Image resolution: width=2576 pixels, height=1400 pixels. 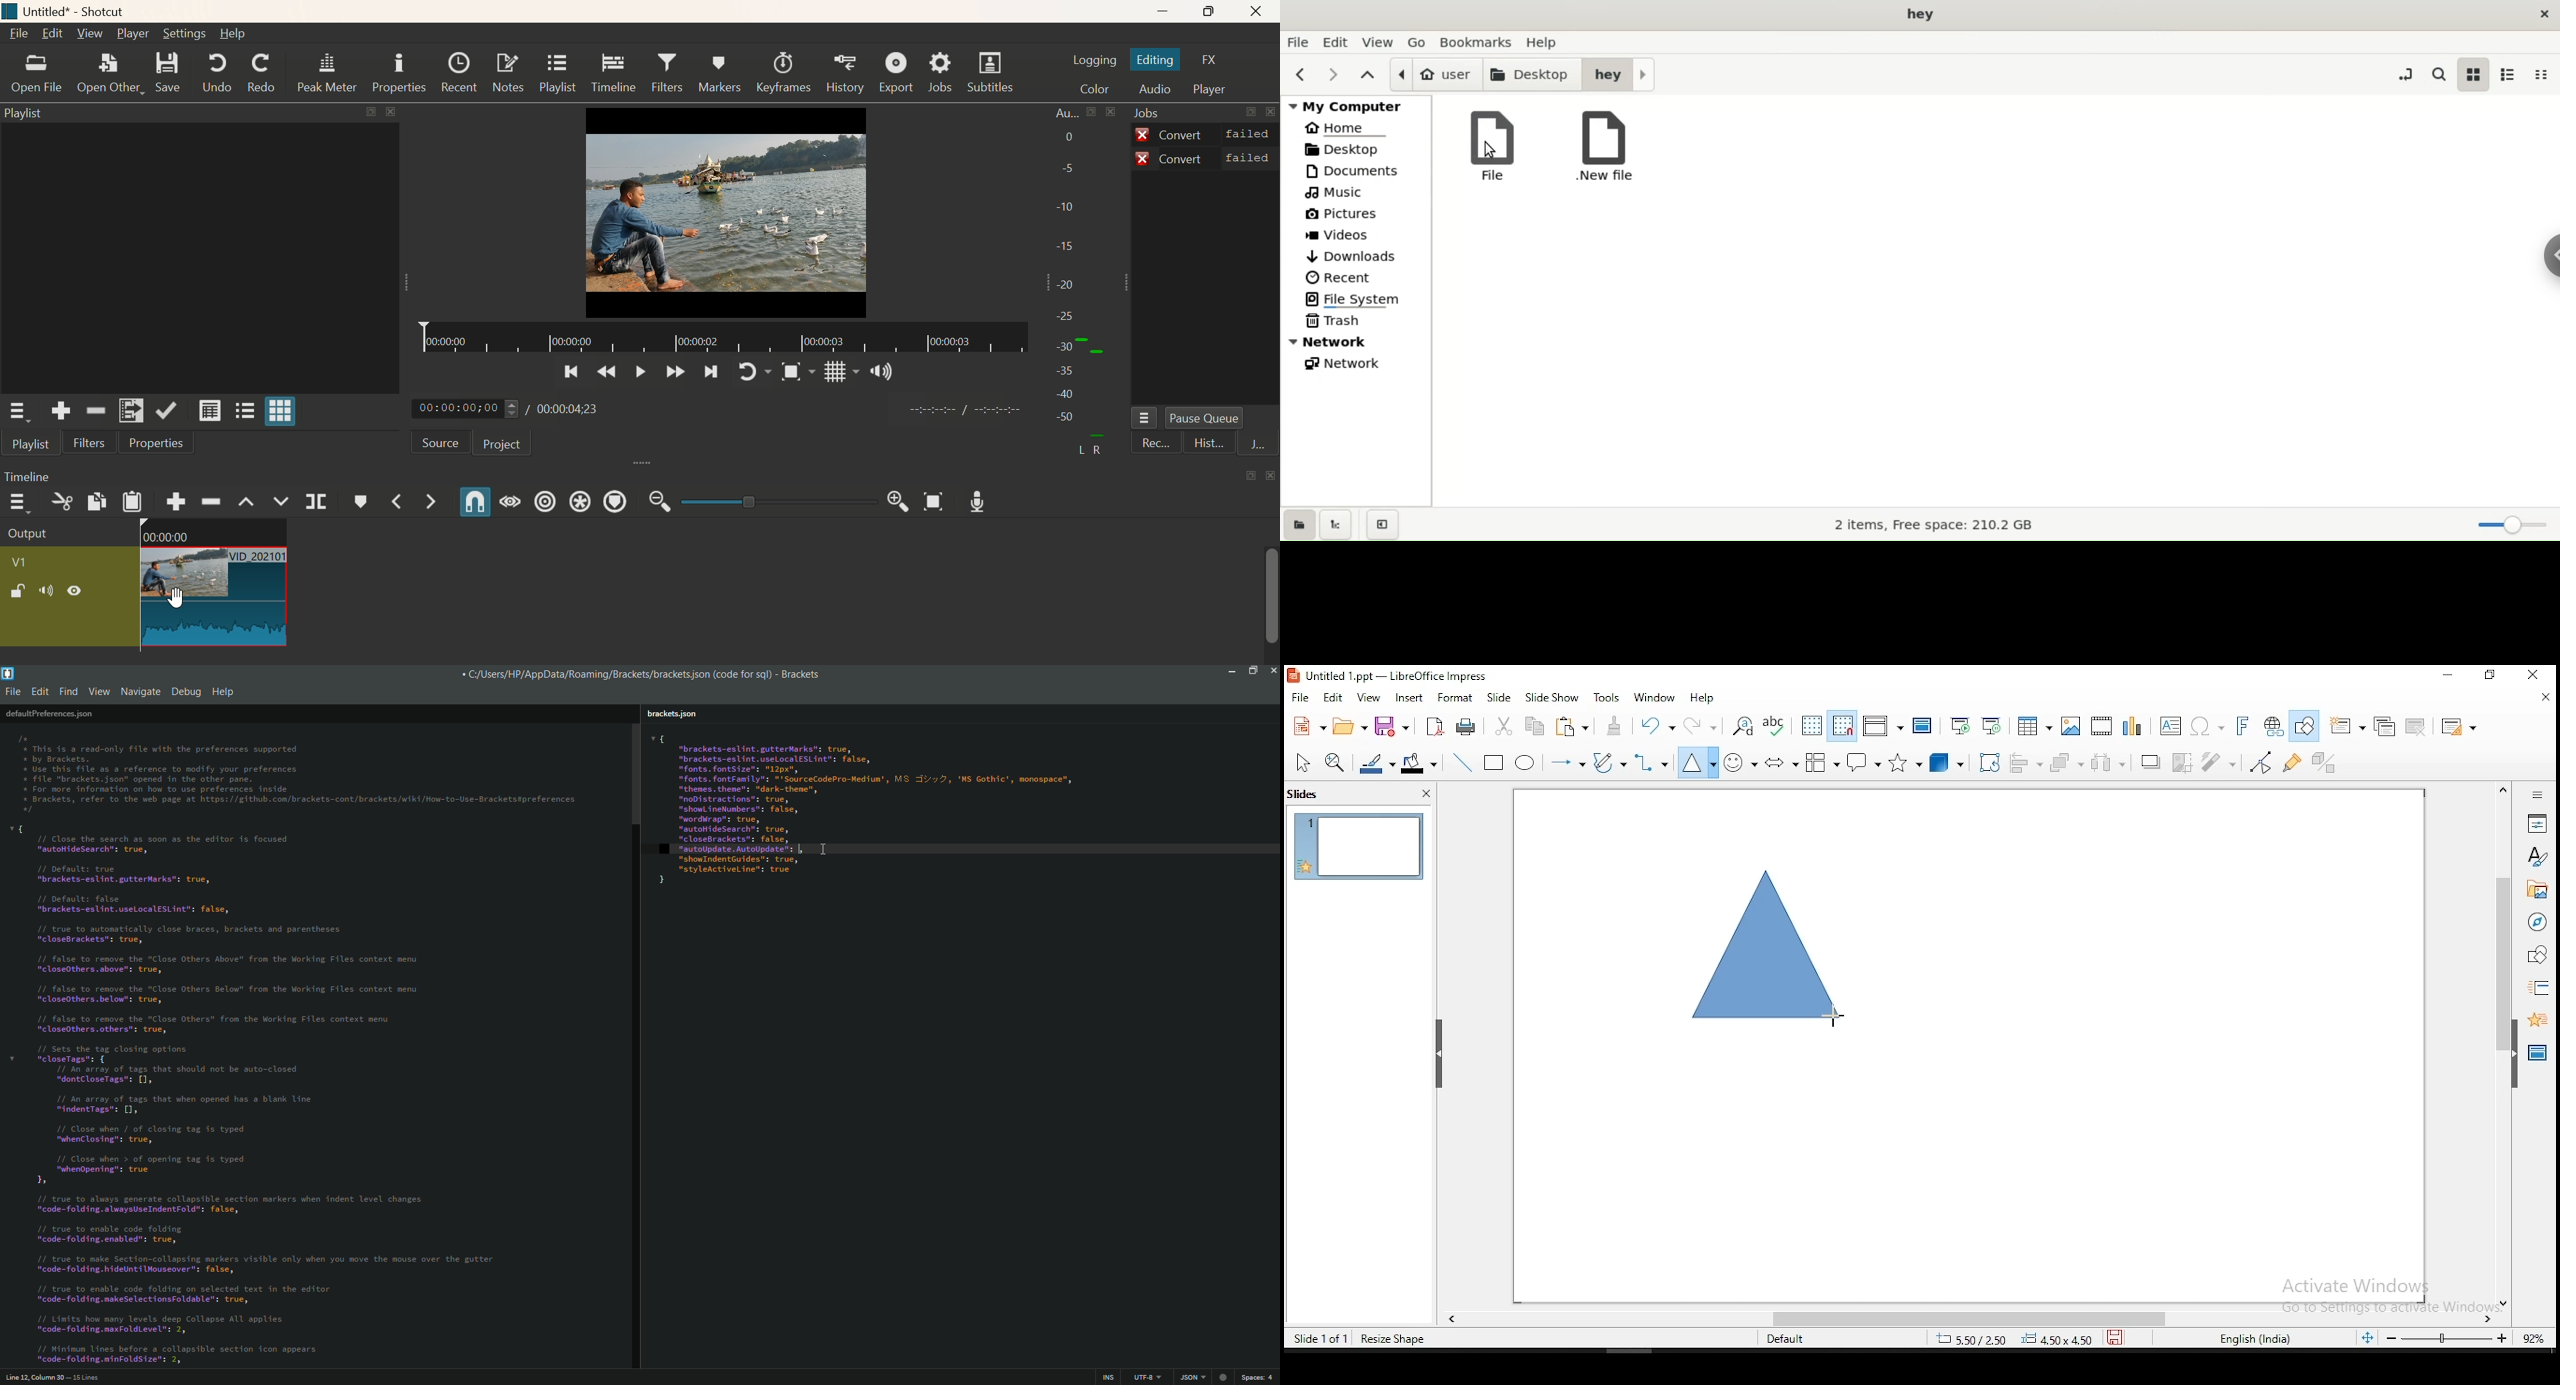 What do you see at coordinates (667, 73) in the screenshot?
I see `Filters` at bounding box center [667, 73].